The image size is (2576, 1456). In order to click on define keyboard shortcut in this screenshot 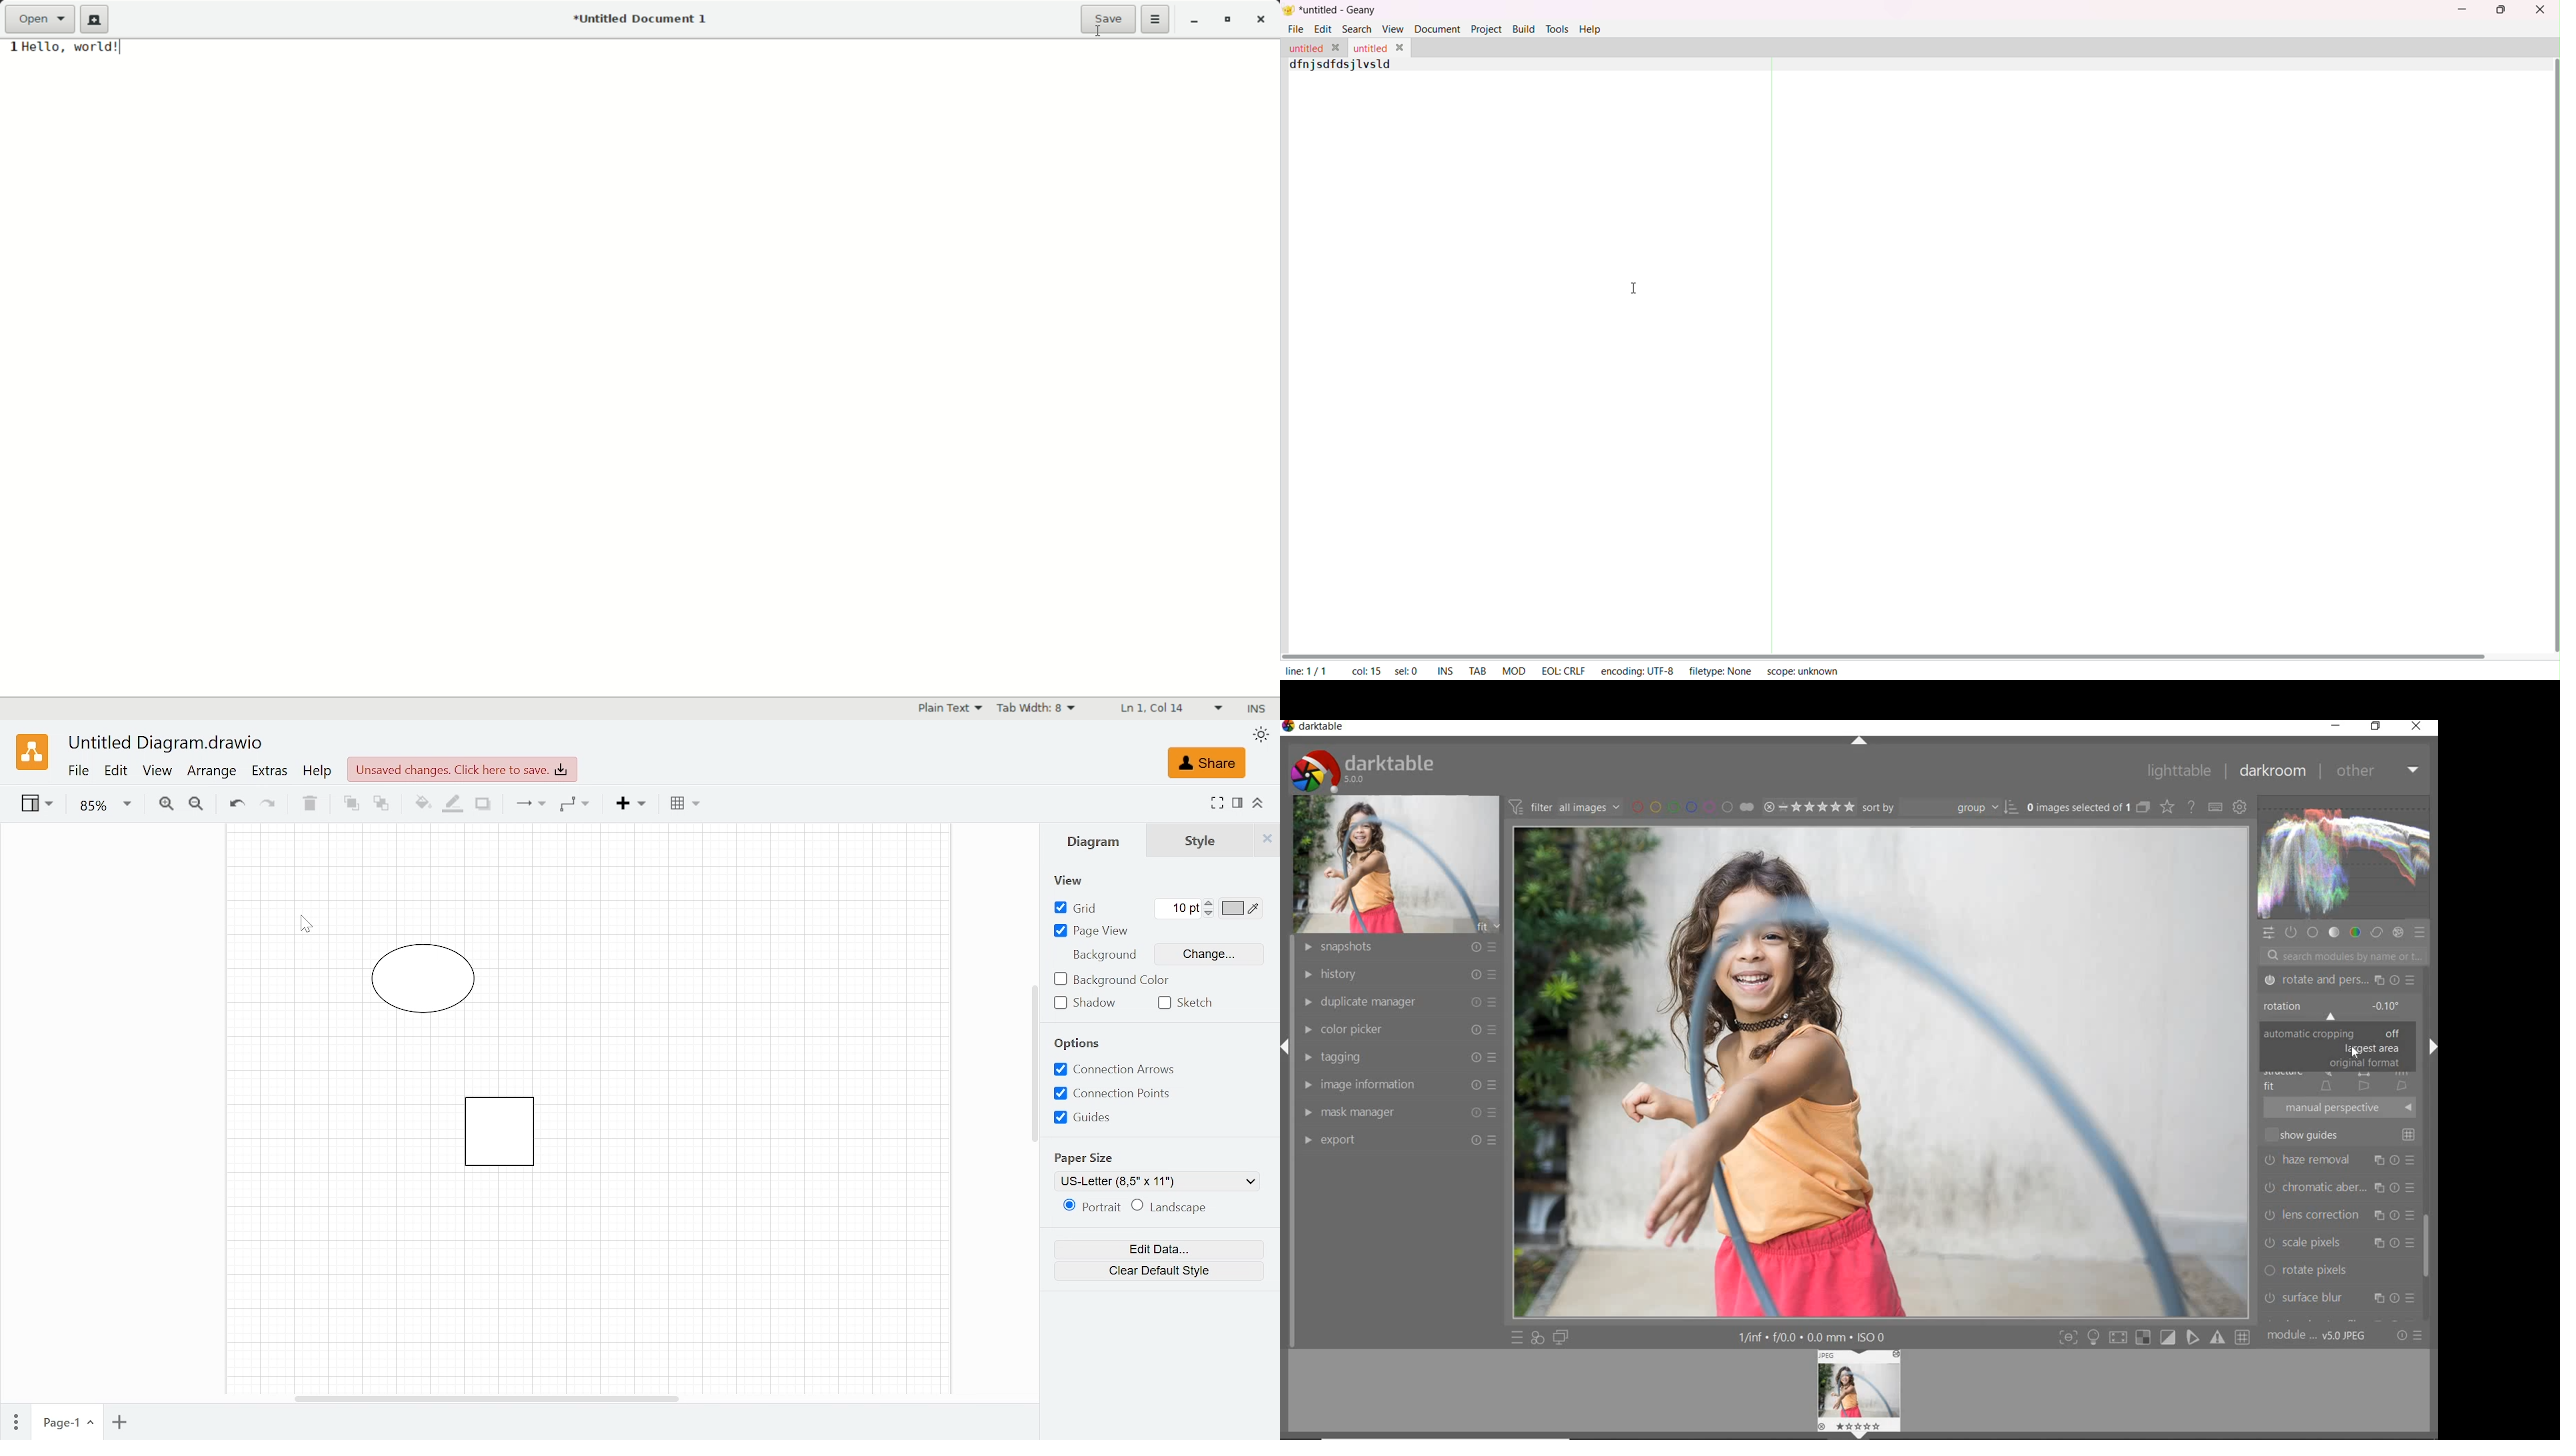, I will do `click(2216, 808)`.